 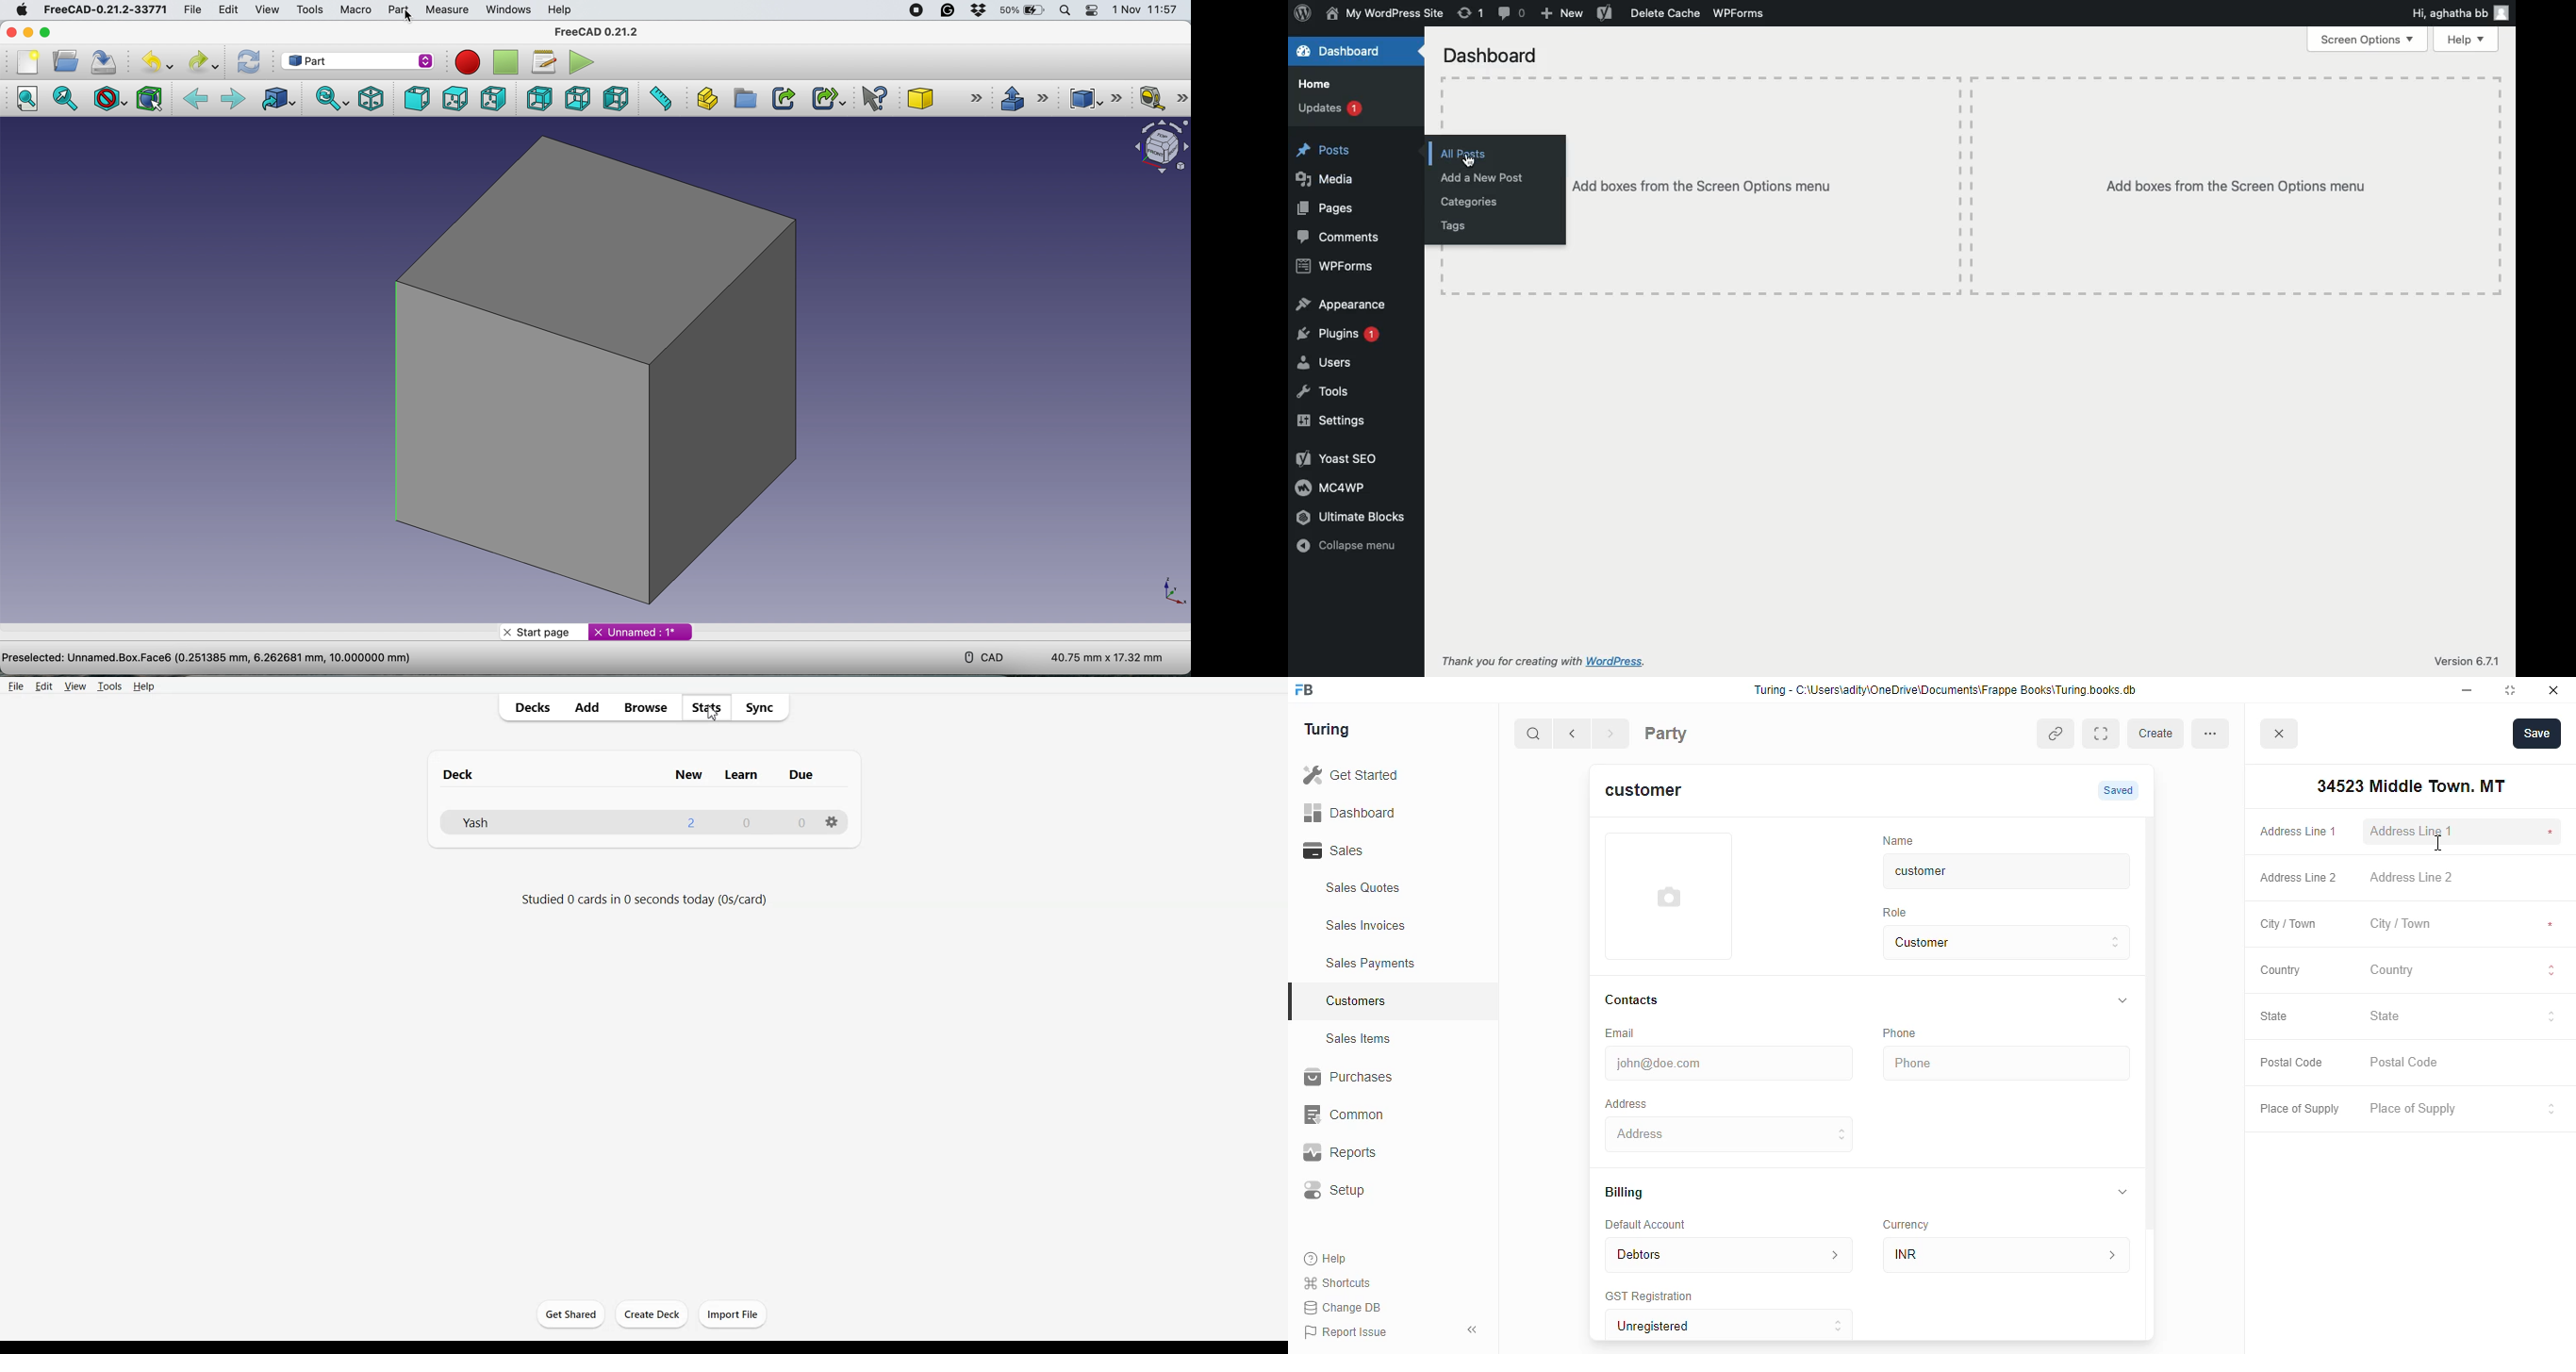 What do you see at coordinates (543, 631) in the screenshot?
I see `start page` at bounding box center [543, 631].